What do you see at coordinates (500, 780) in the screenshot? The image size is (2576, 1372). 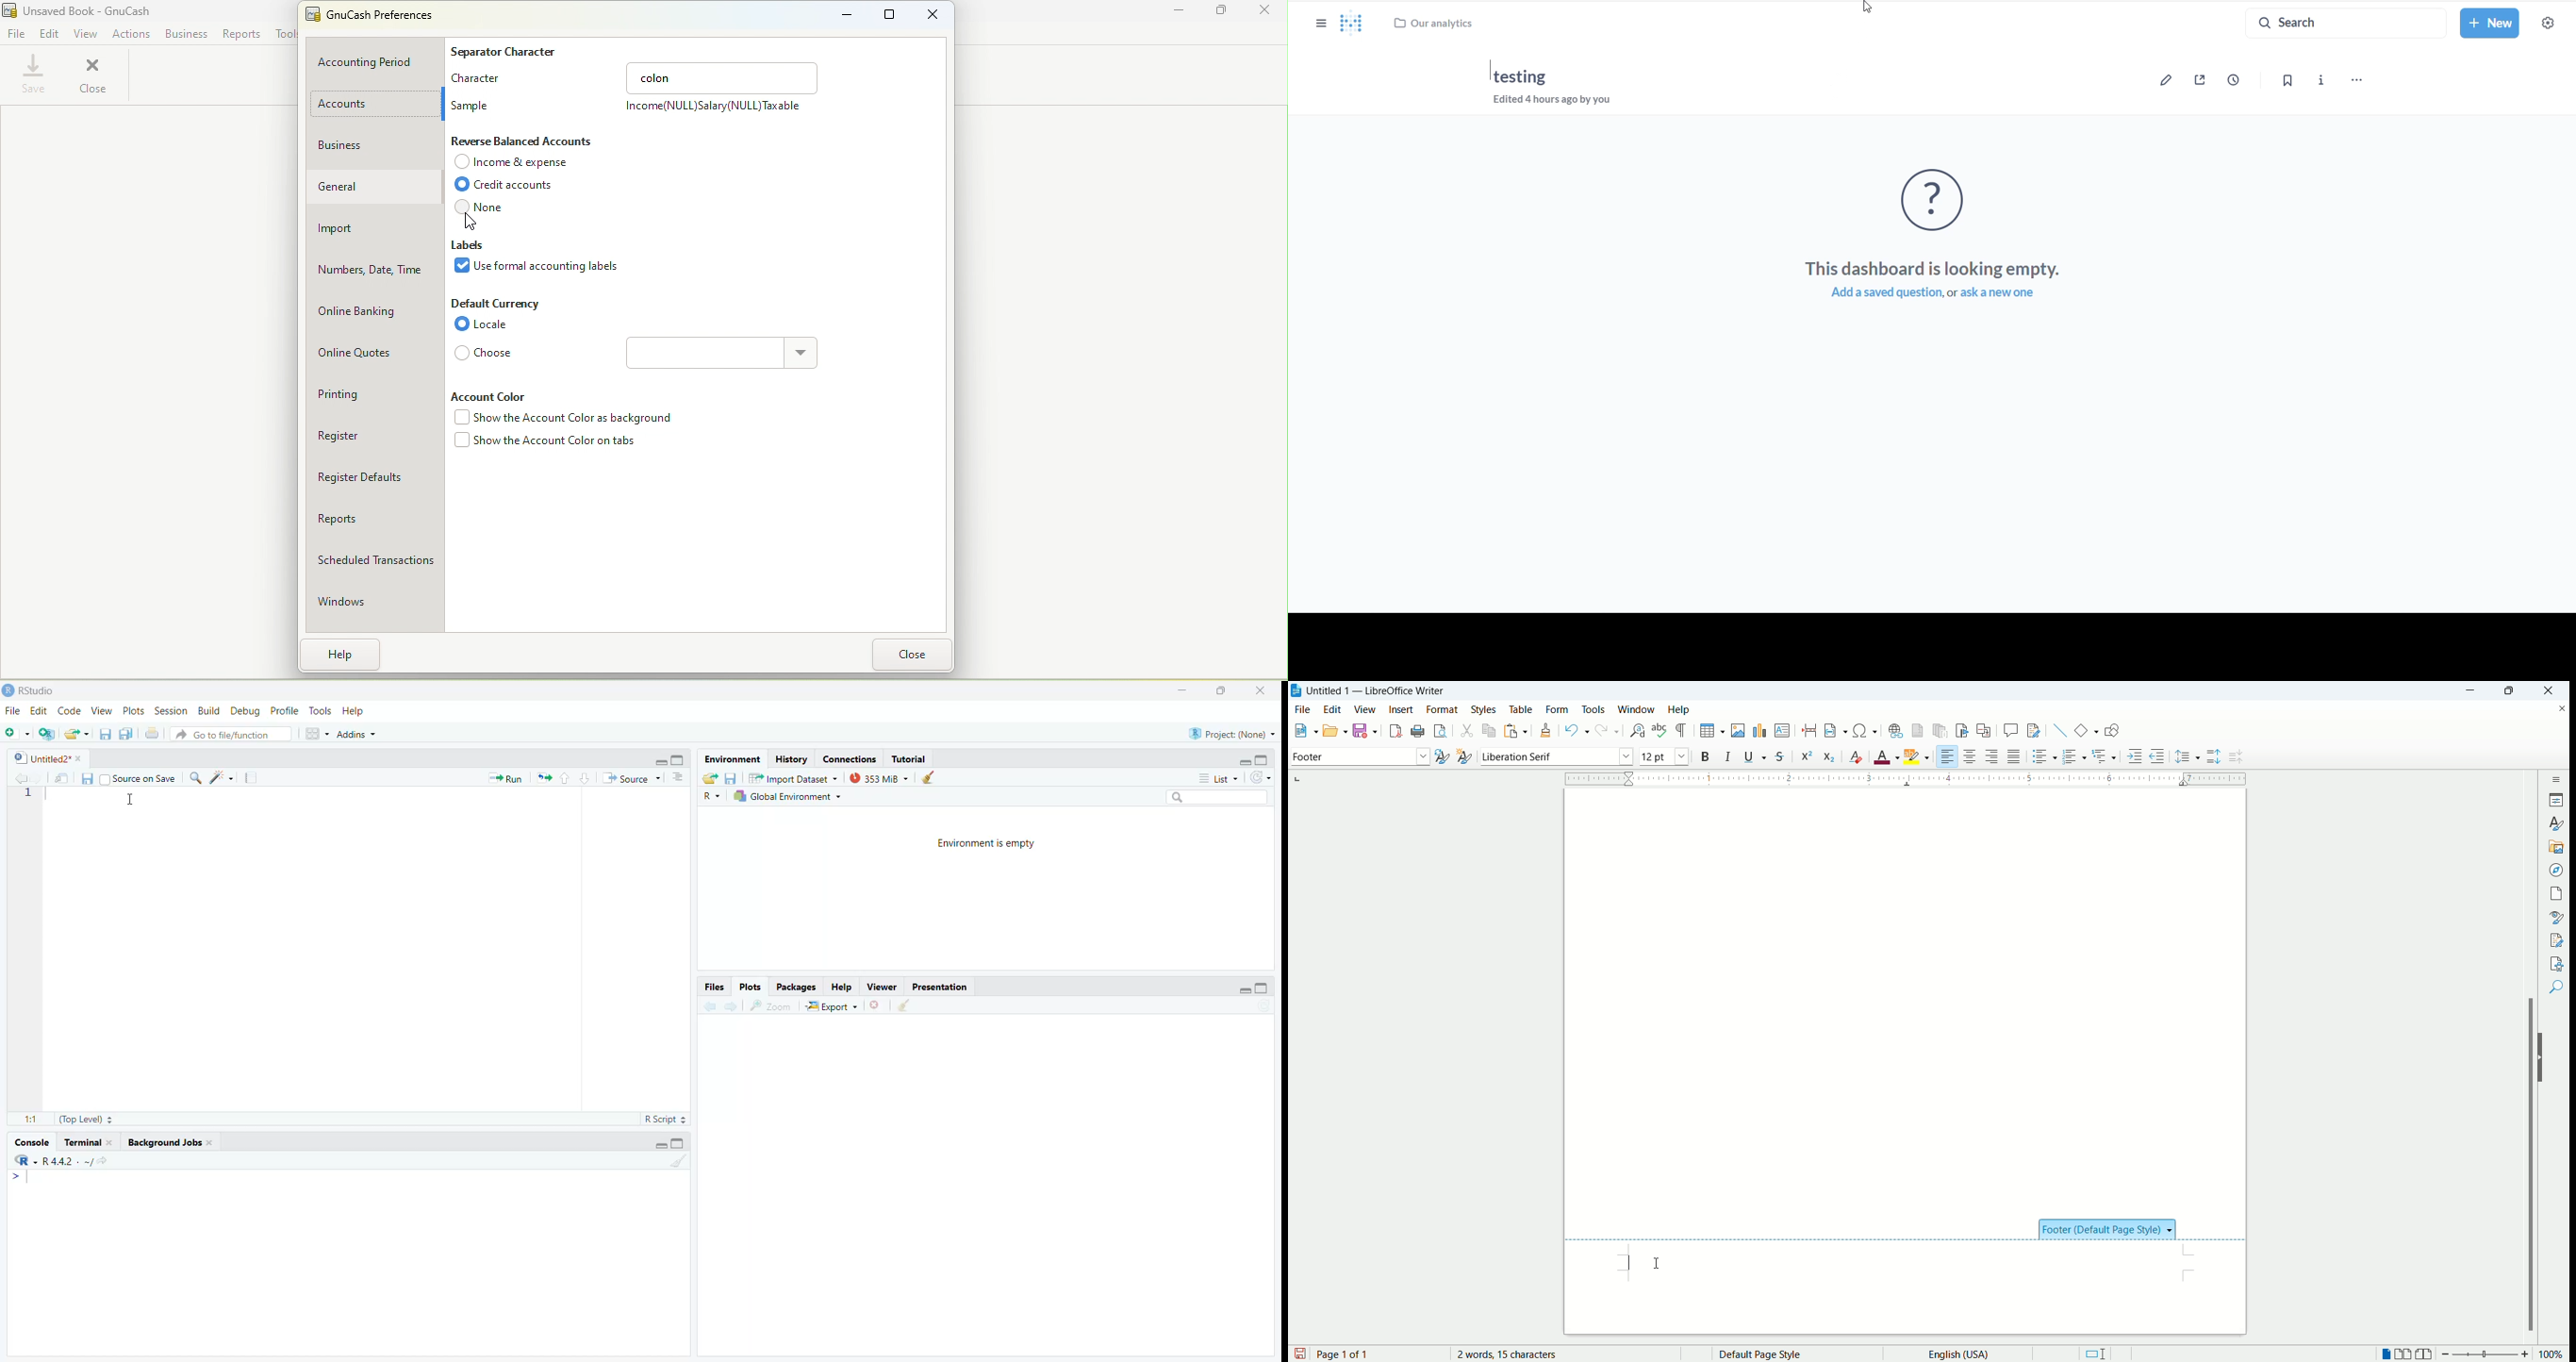 I see `* Run` at bounding box center [500, 780].